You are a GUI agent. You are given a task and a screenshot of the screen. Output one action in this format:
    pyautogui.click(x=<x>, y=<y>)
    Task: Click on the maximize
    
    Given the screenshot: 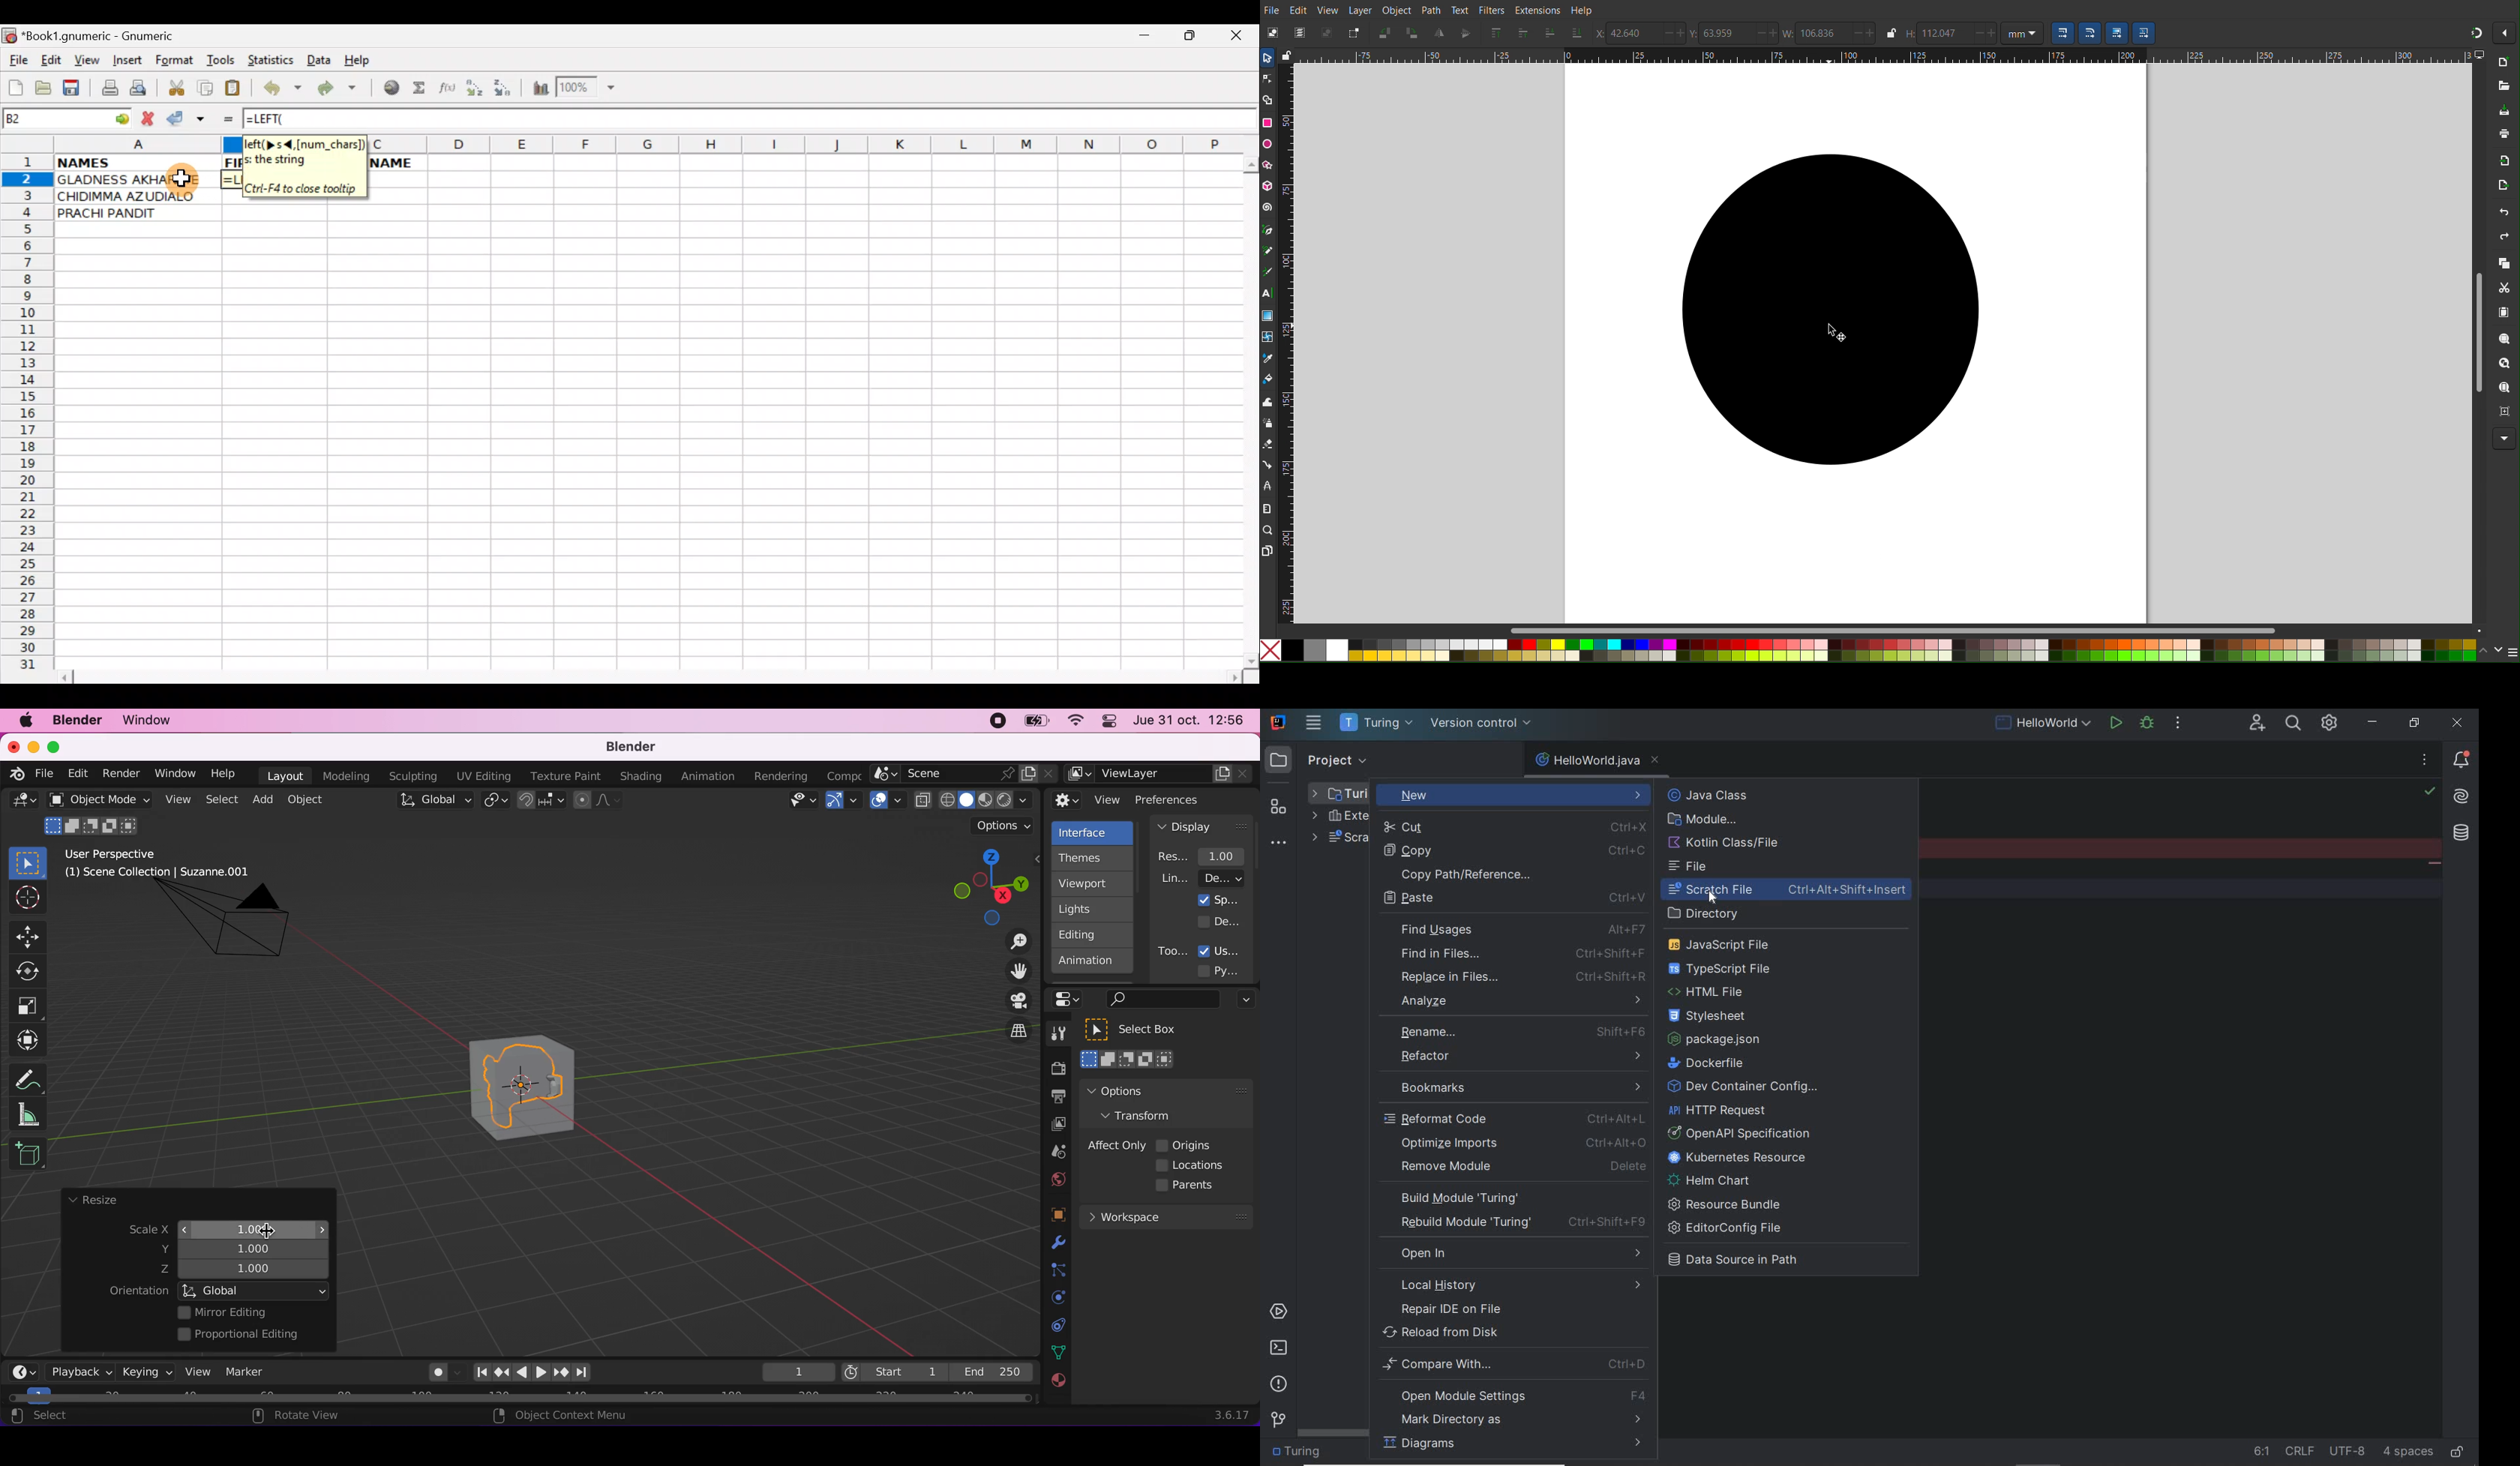 What is the action you would take?
    pyautogui.click(x=59, y=747)
    